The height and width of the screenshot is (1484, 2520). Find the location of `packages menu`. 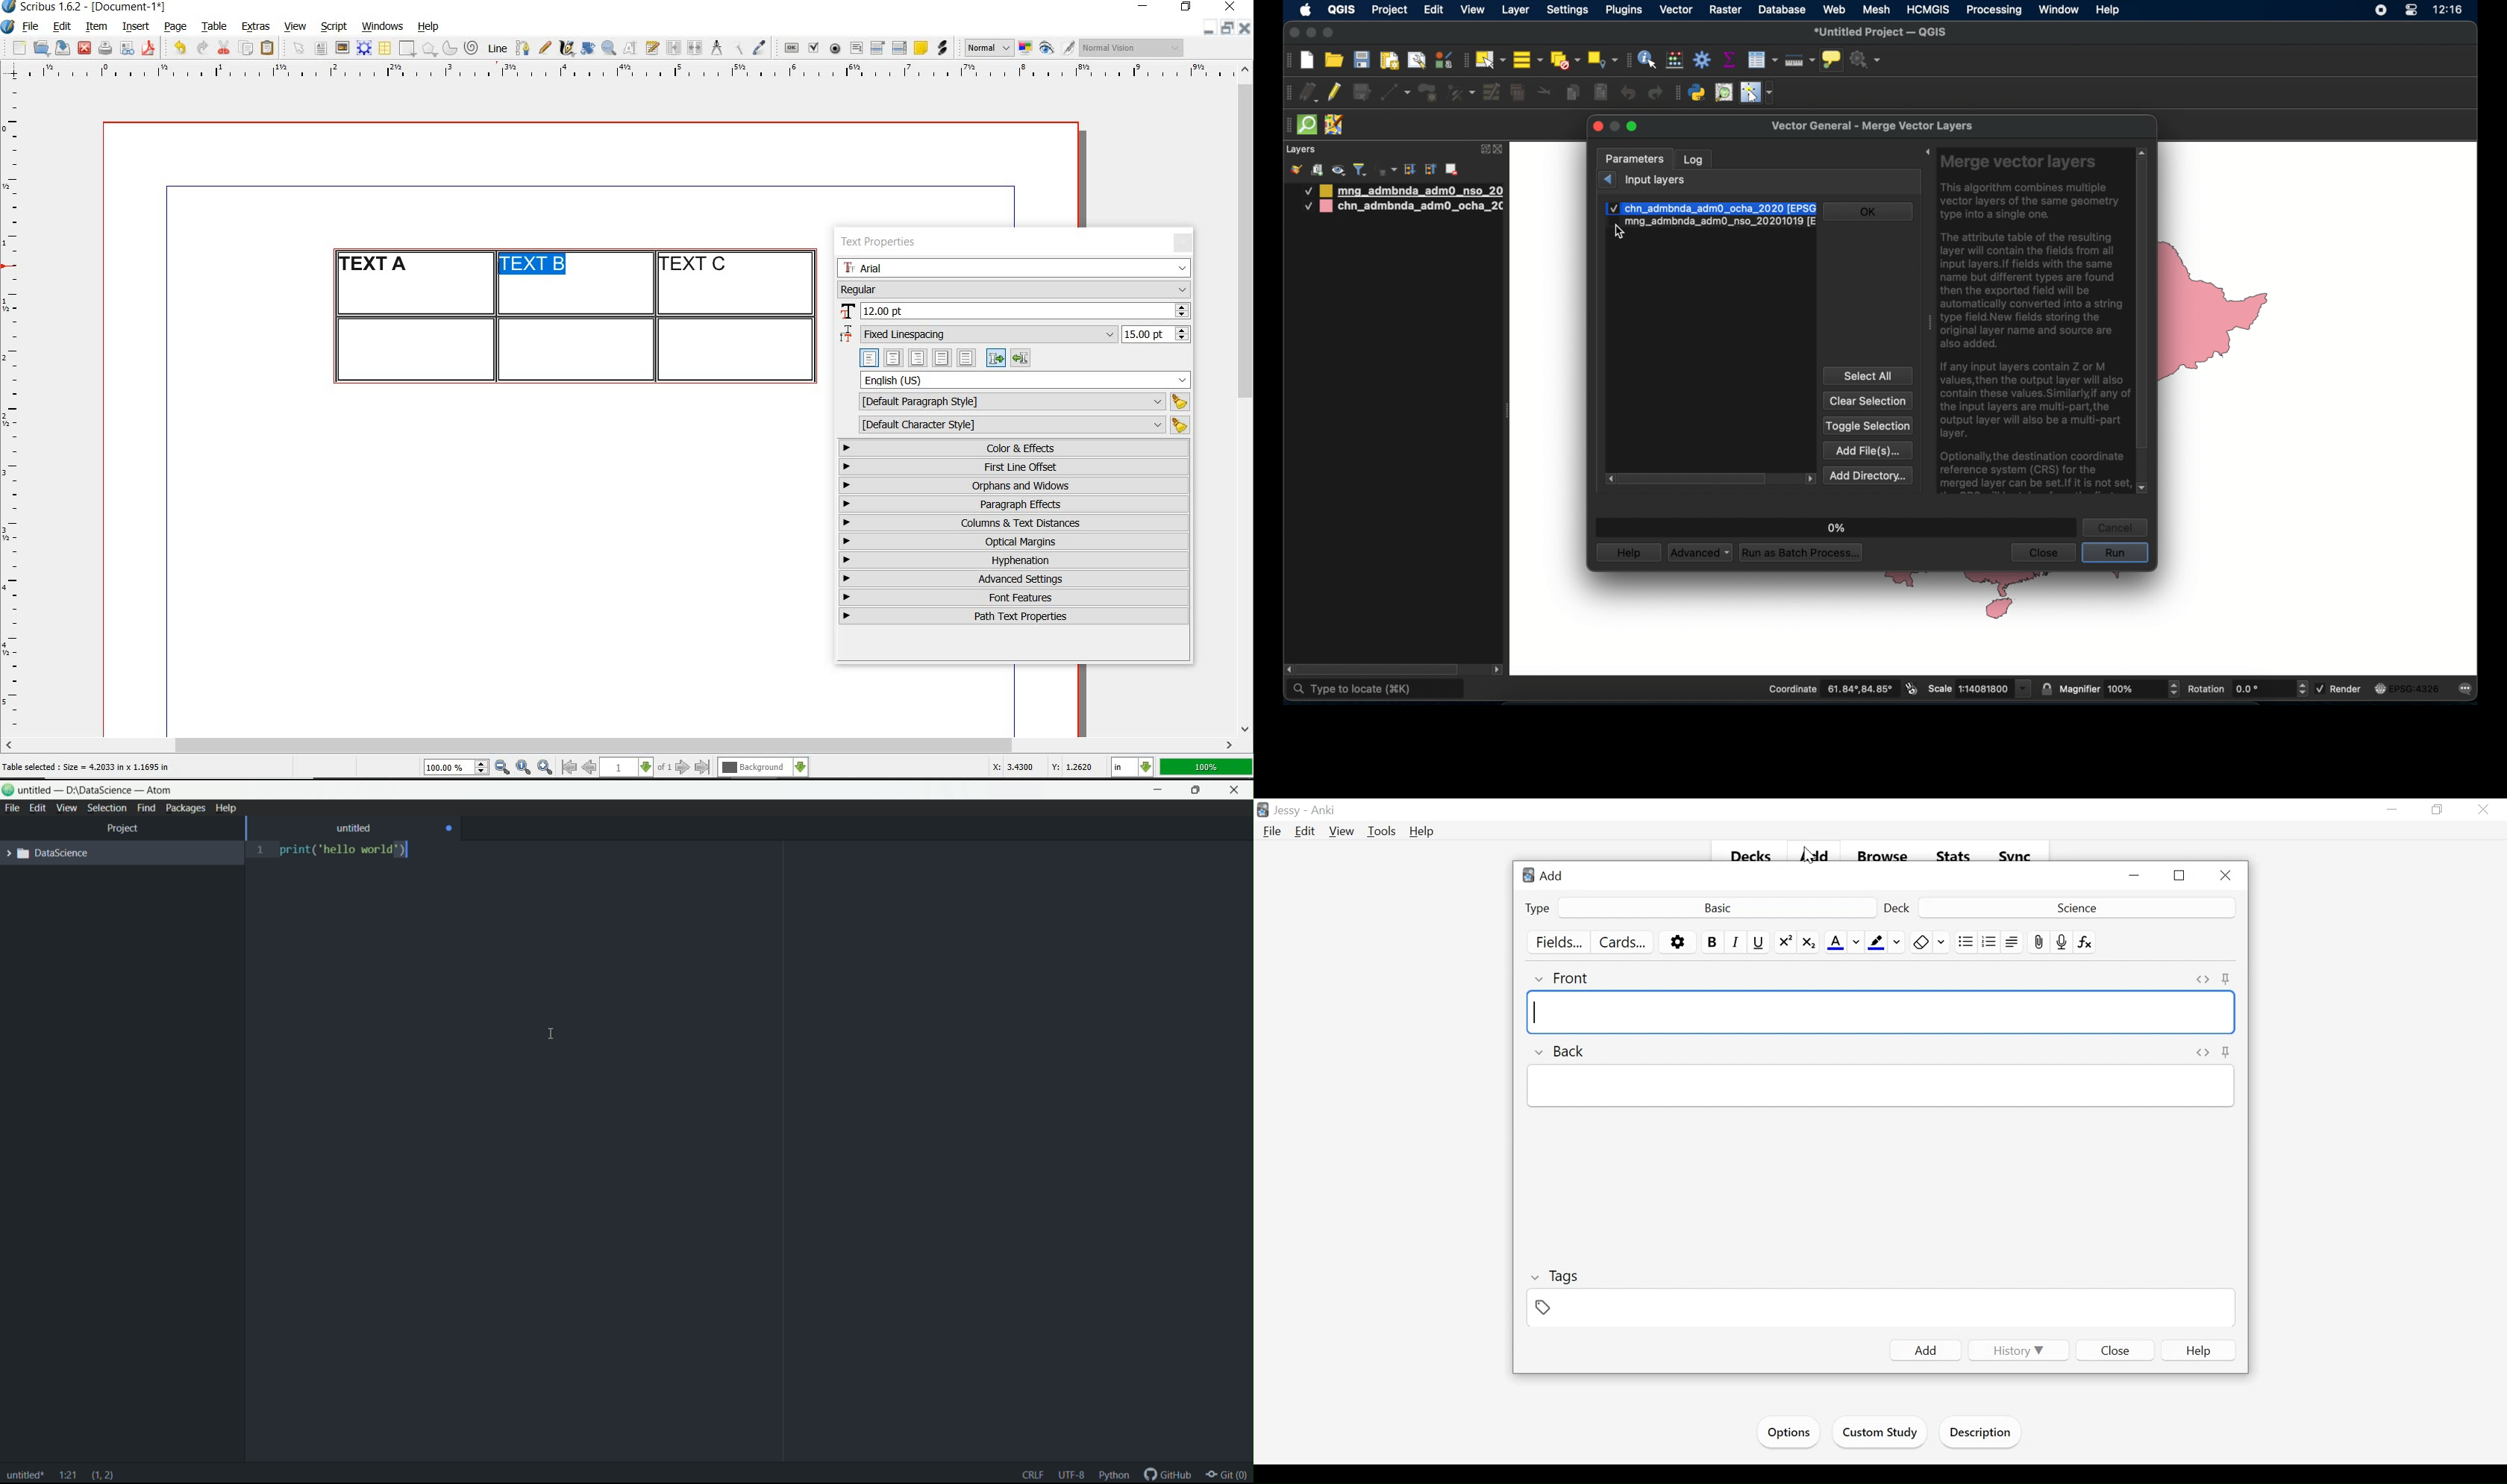

packages menu is located at coordinates (185, 808).